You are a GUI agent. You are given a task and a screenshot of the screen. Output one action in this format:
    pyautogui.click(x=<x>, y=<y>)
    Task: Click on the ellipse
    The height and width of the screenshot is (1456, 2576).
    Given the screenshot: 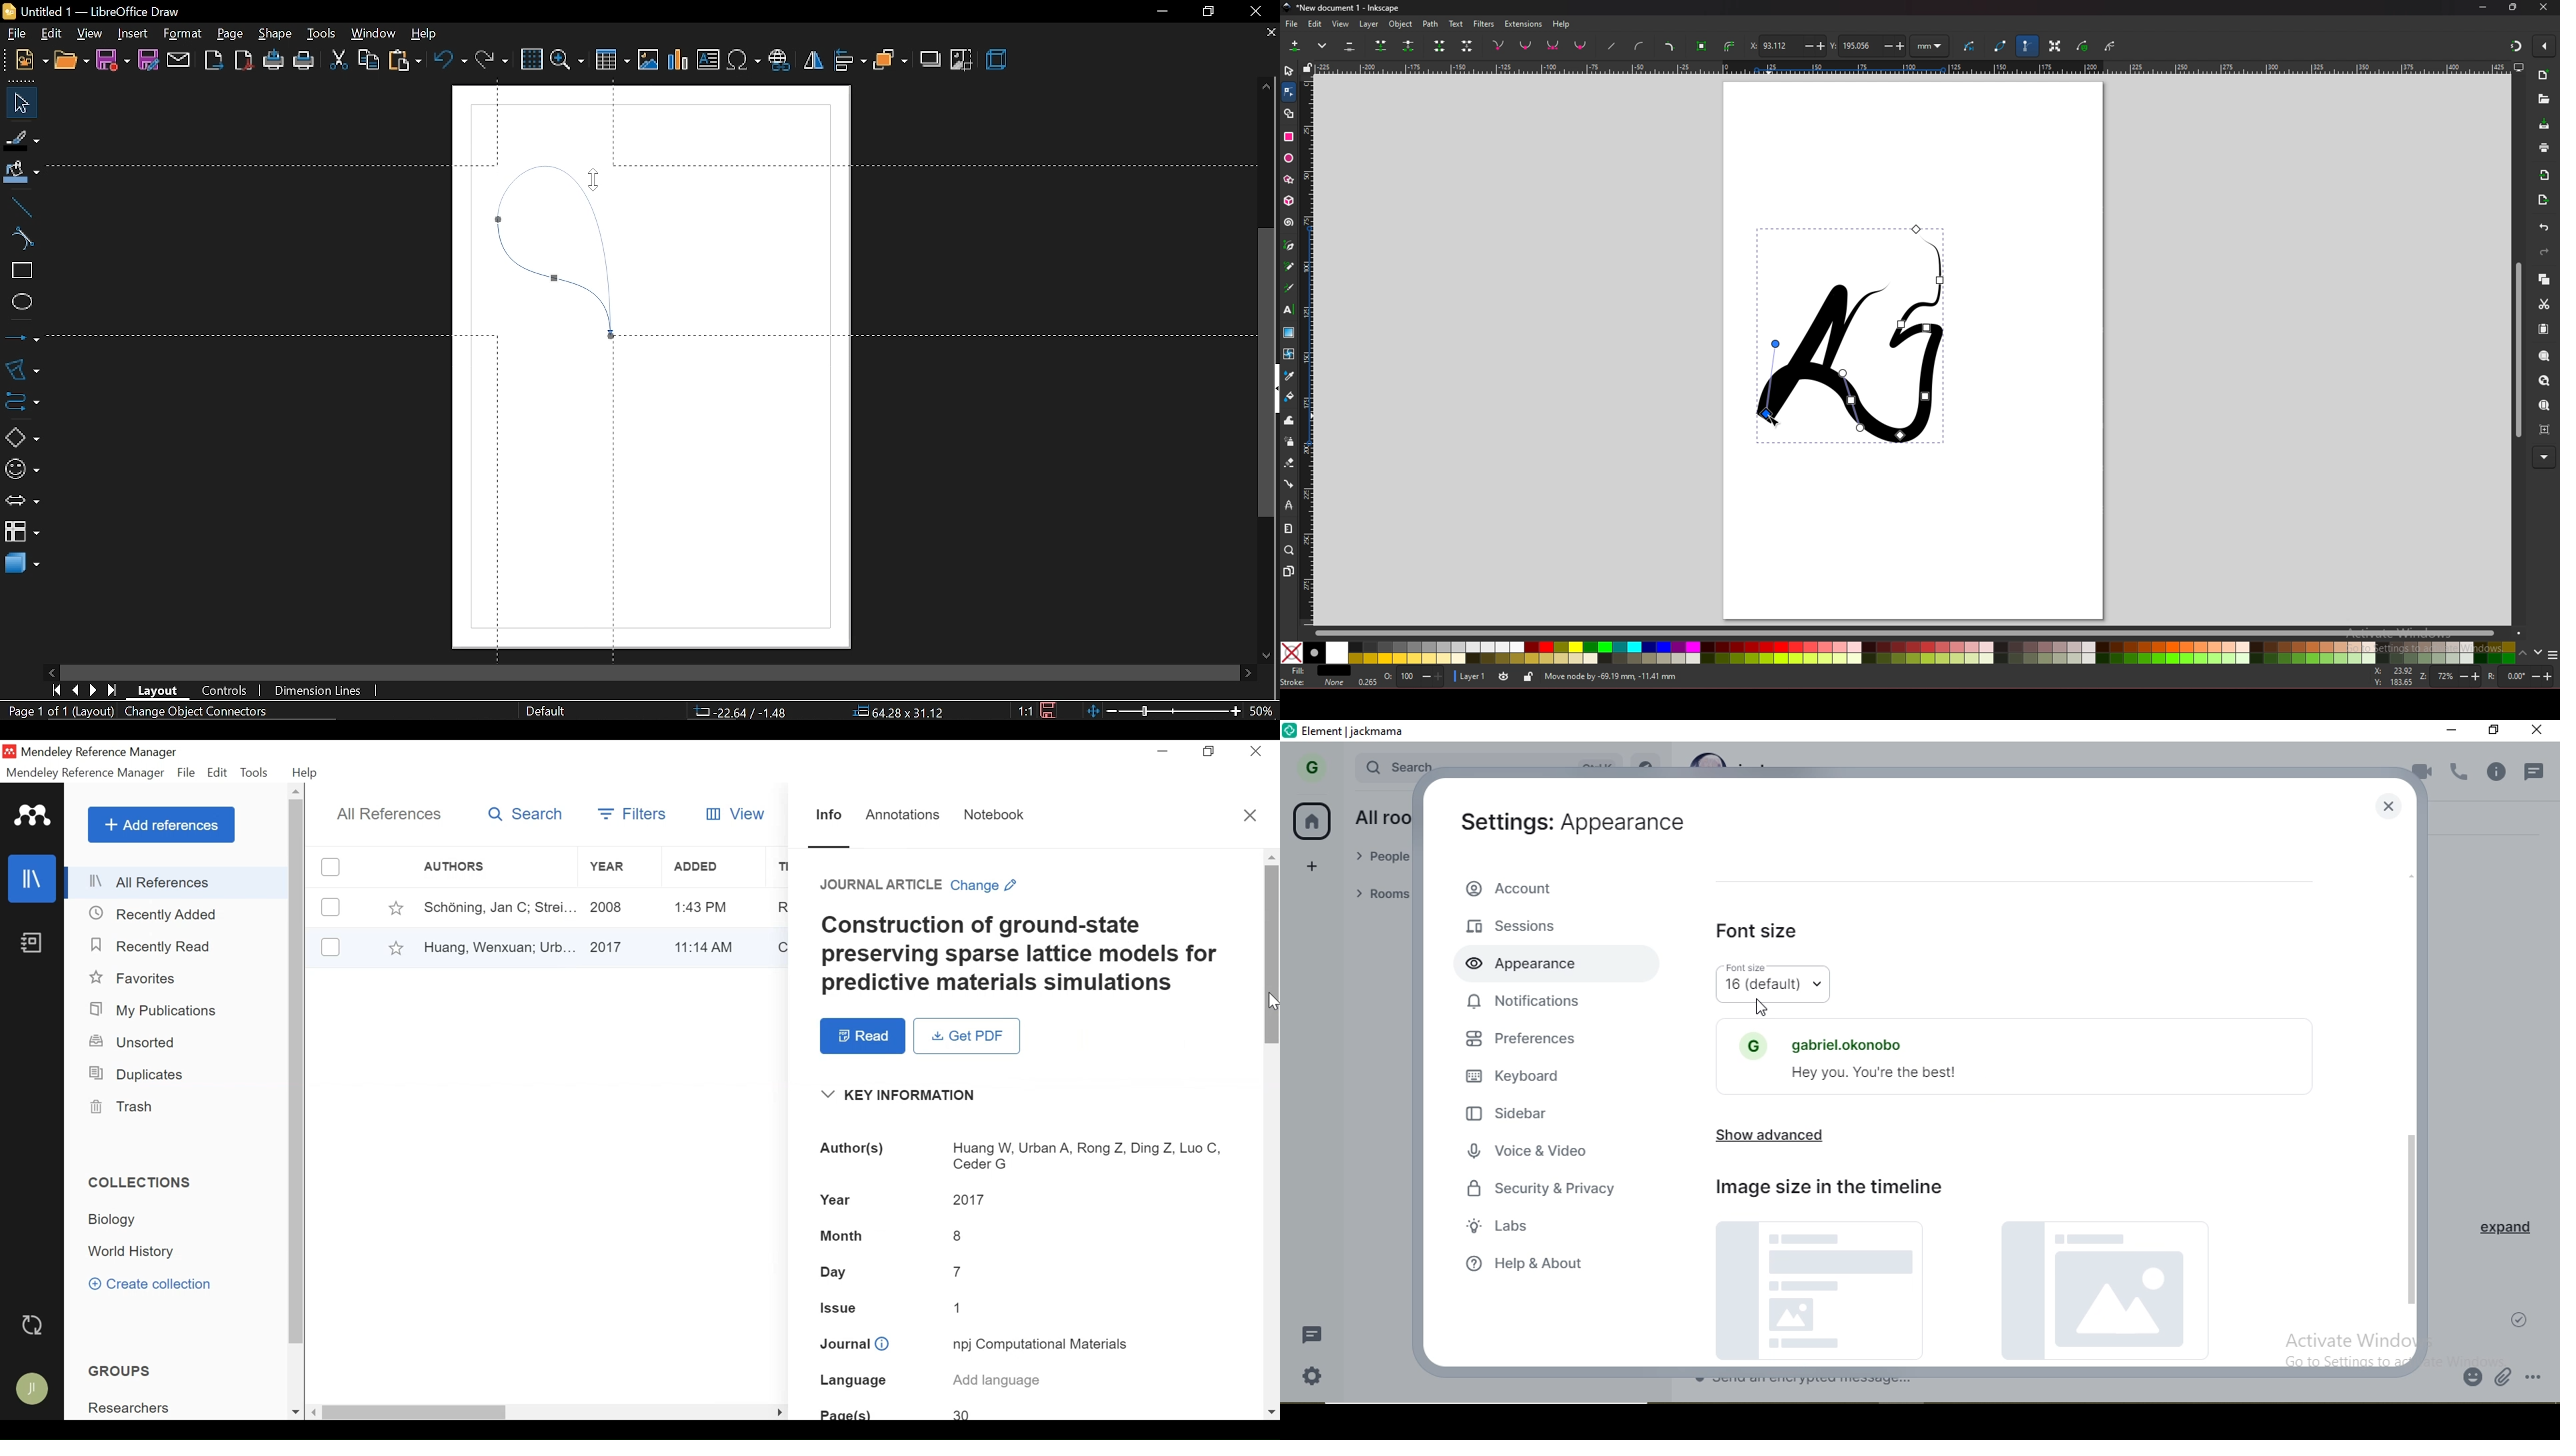 What is the action you would take?
    pyautogui.click(x=18, y=300)
    